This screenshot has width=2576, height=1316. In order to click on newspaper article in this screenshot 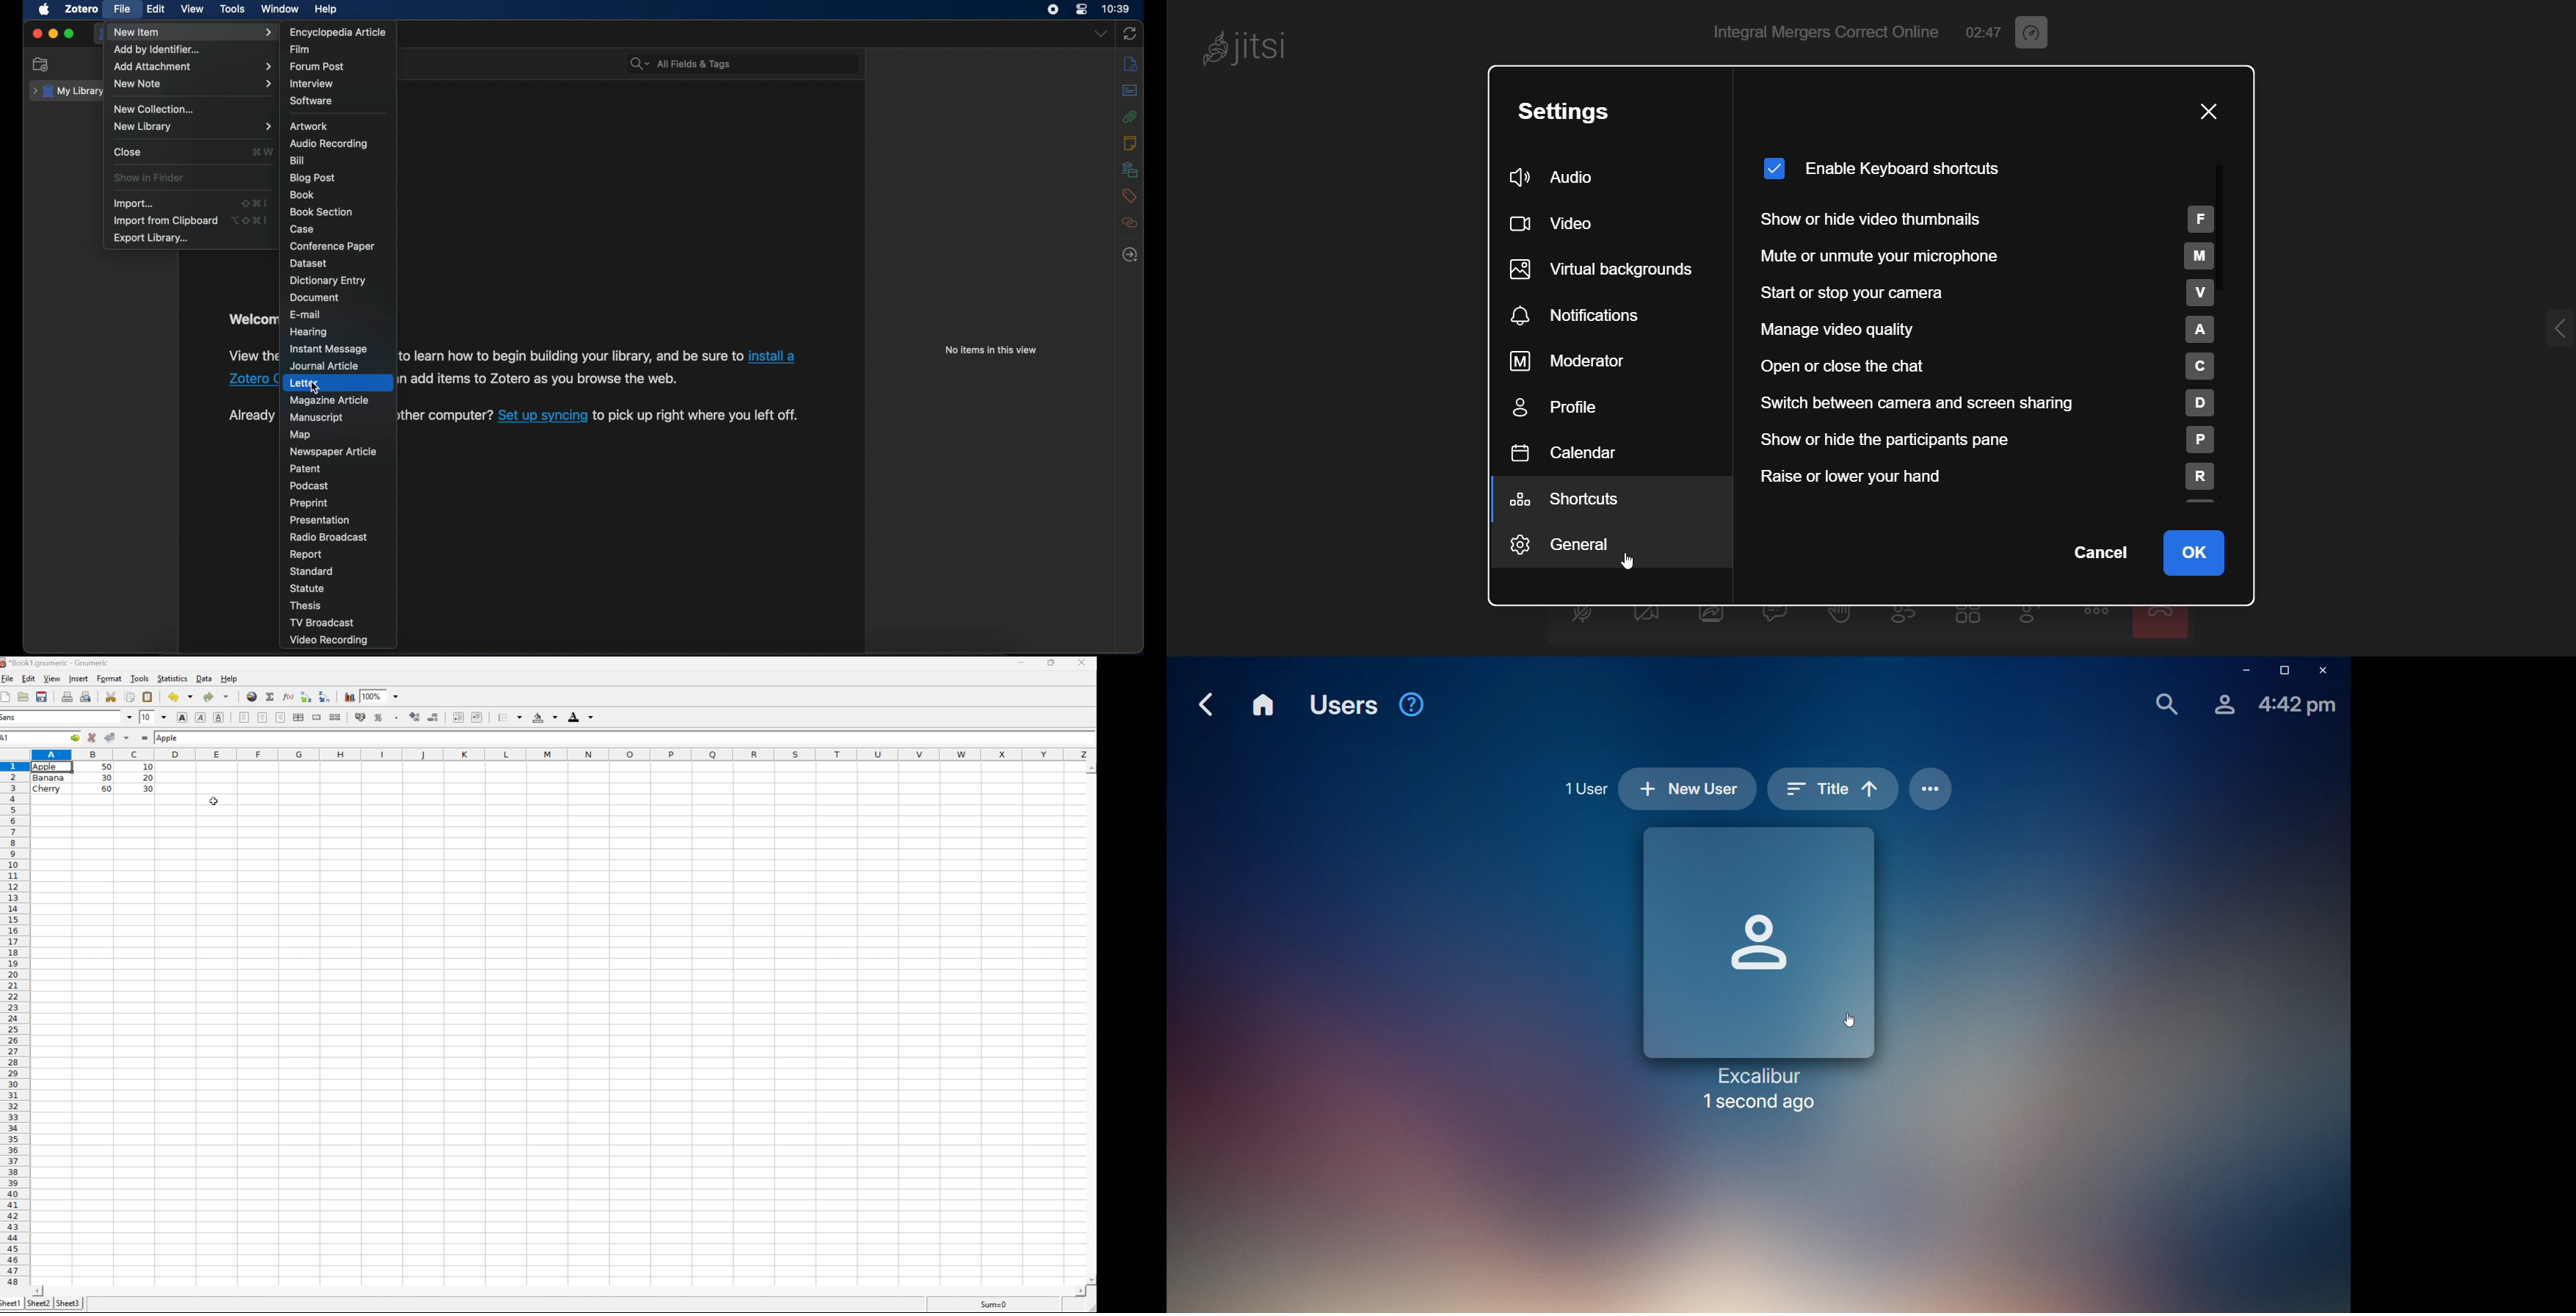, I will do `click(333, 452)`.